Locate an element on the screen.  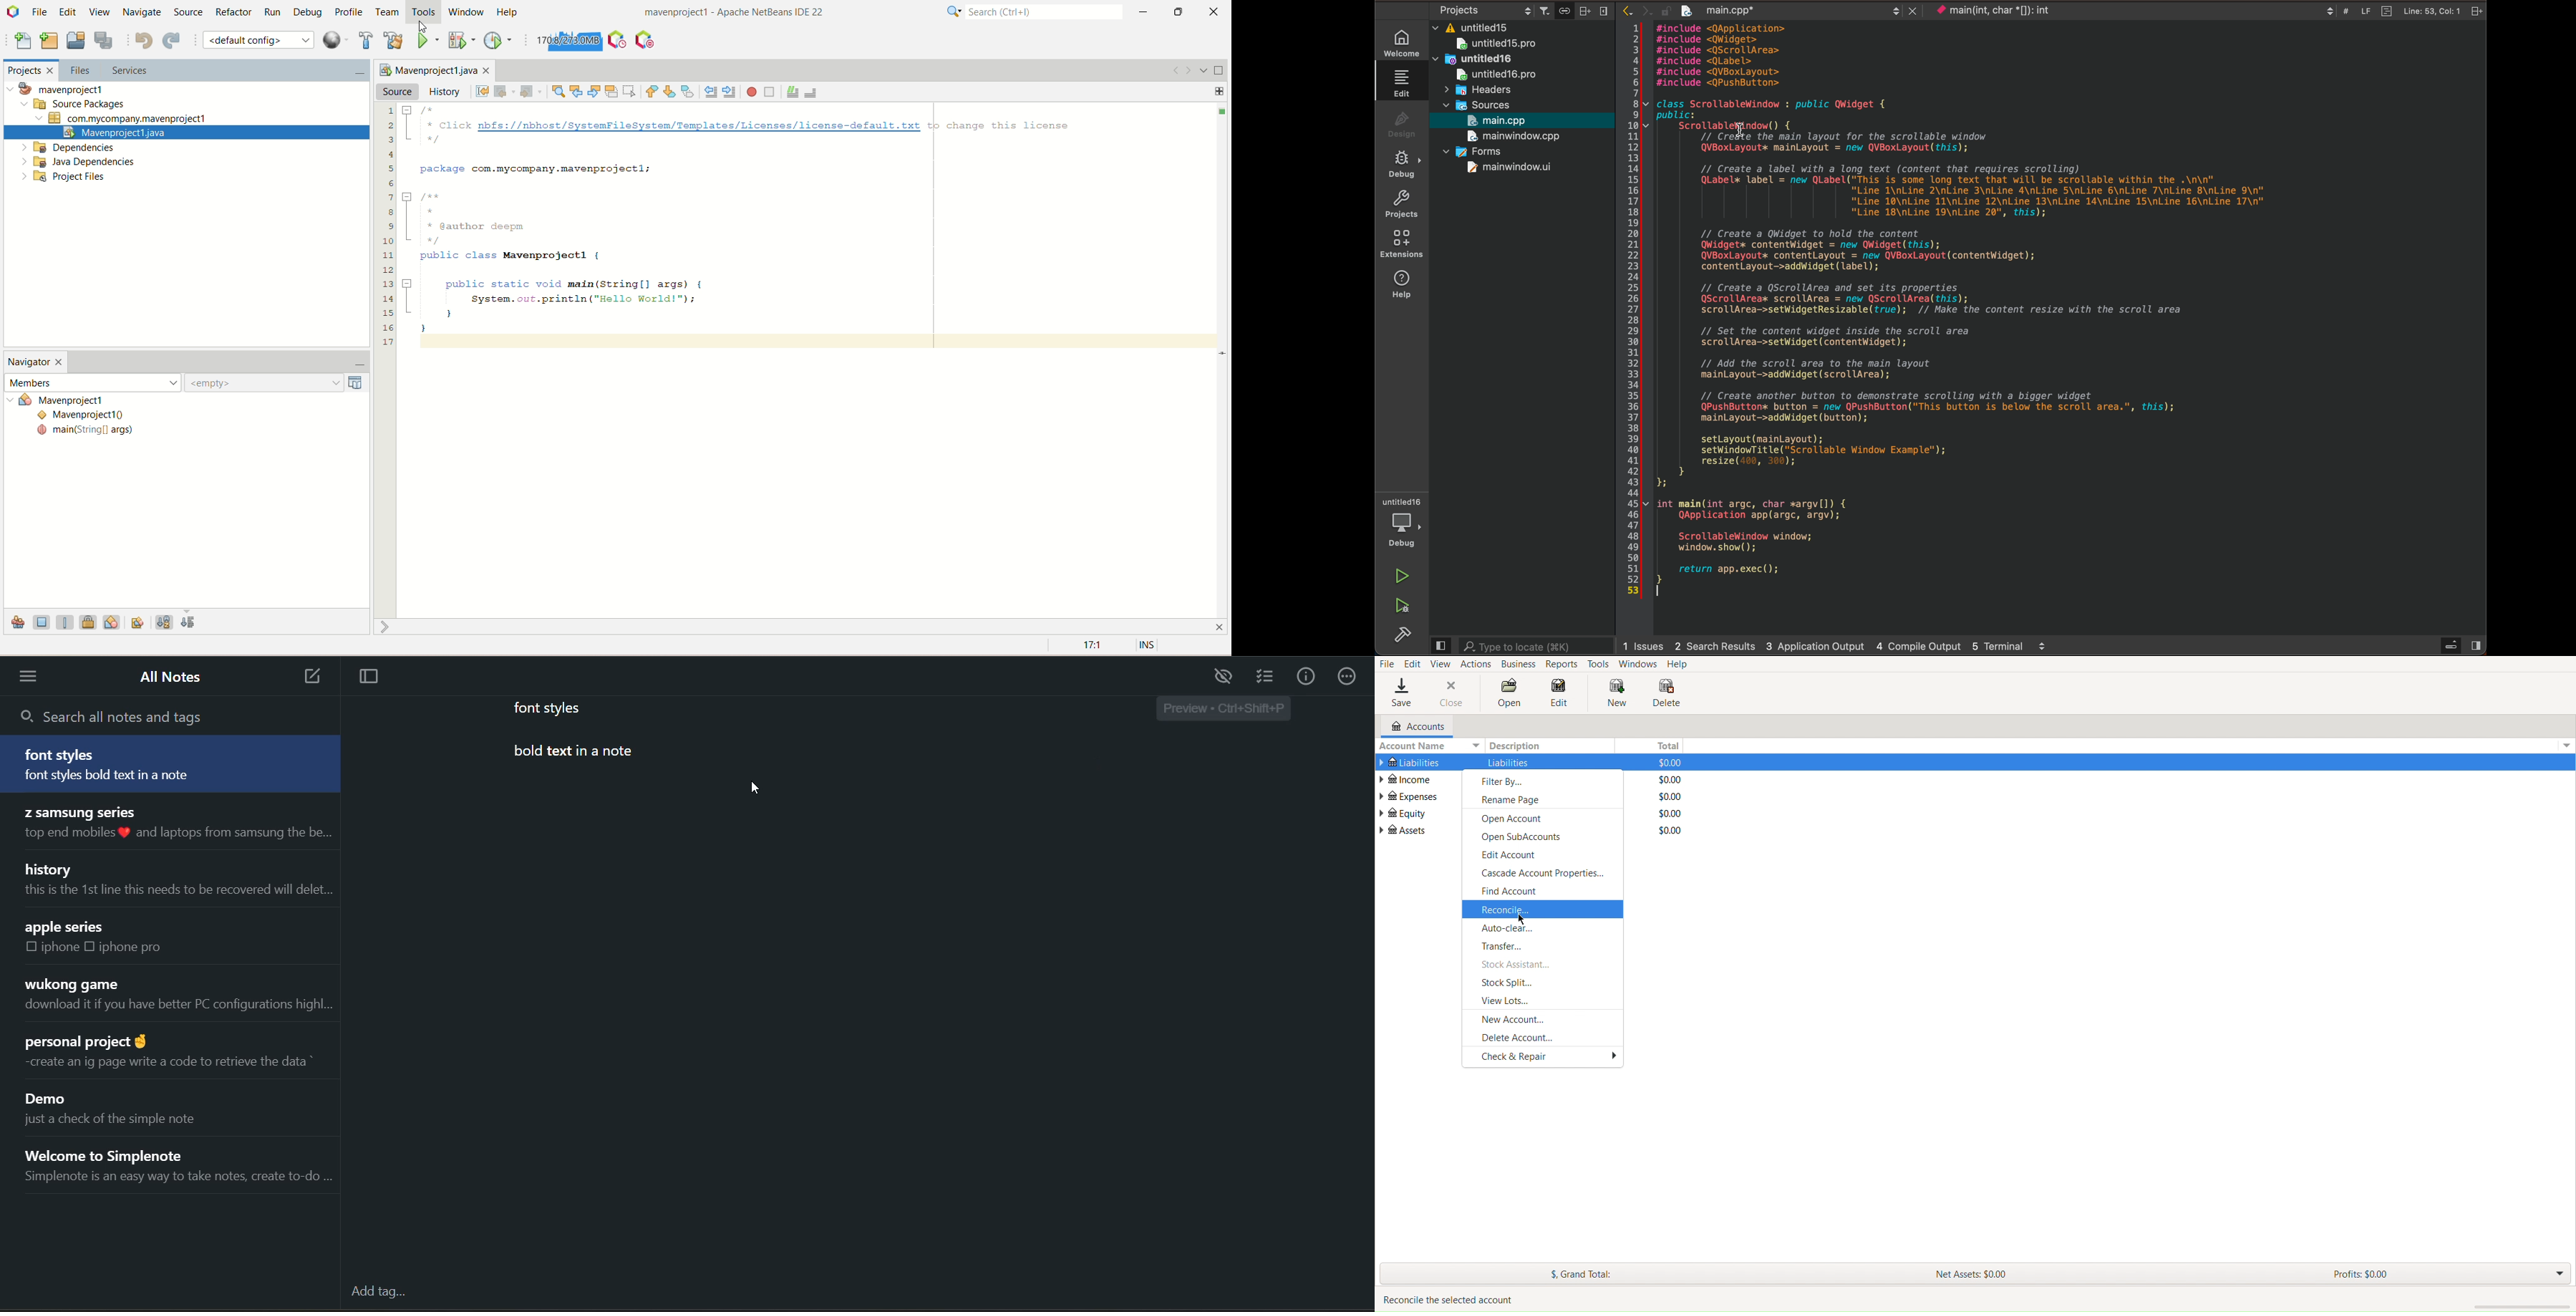
Expenses is located at coordinates (1408, 796).